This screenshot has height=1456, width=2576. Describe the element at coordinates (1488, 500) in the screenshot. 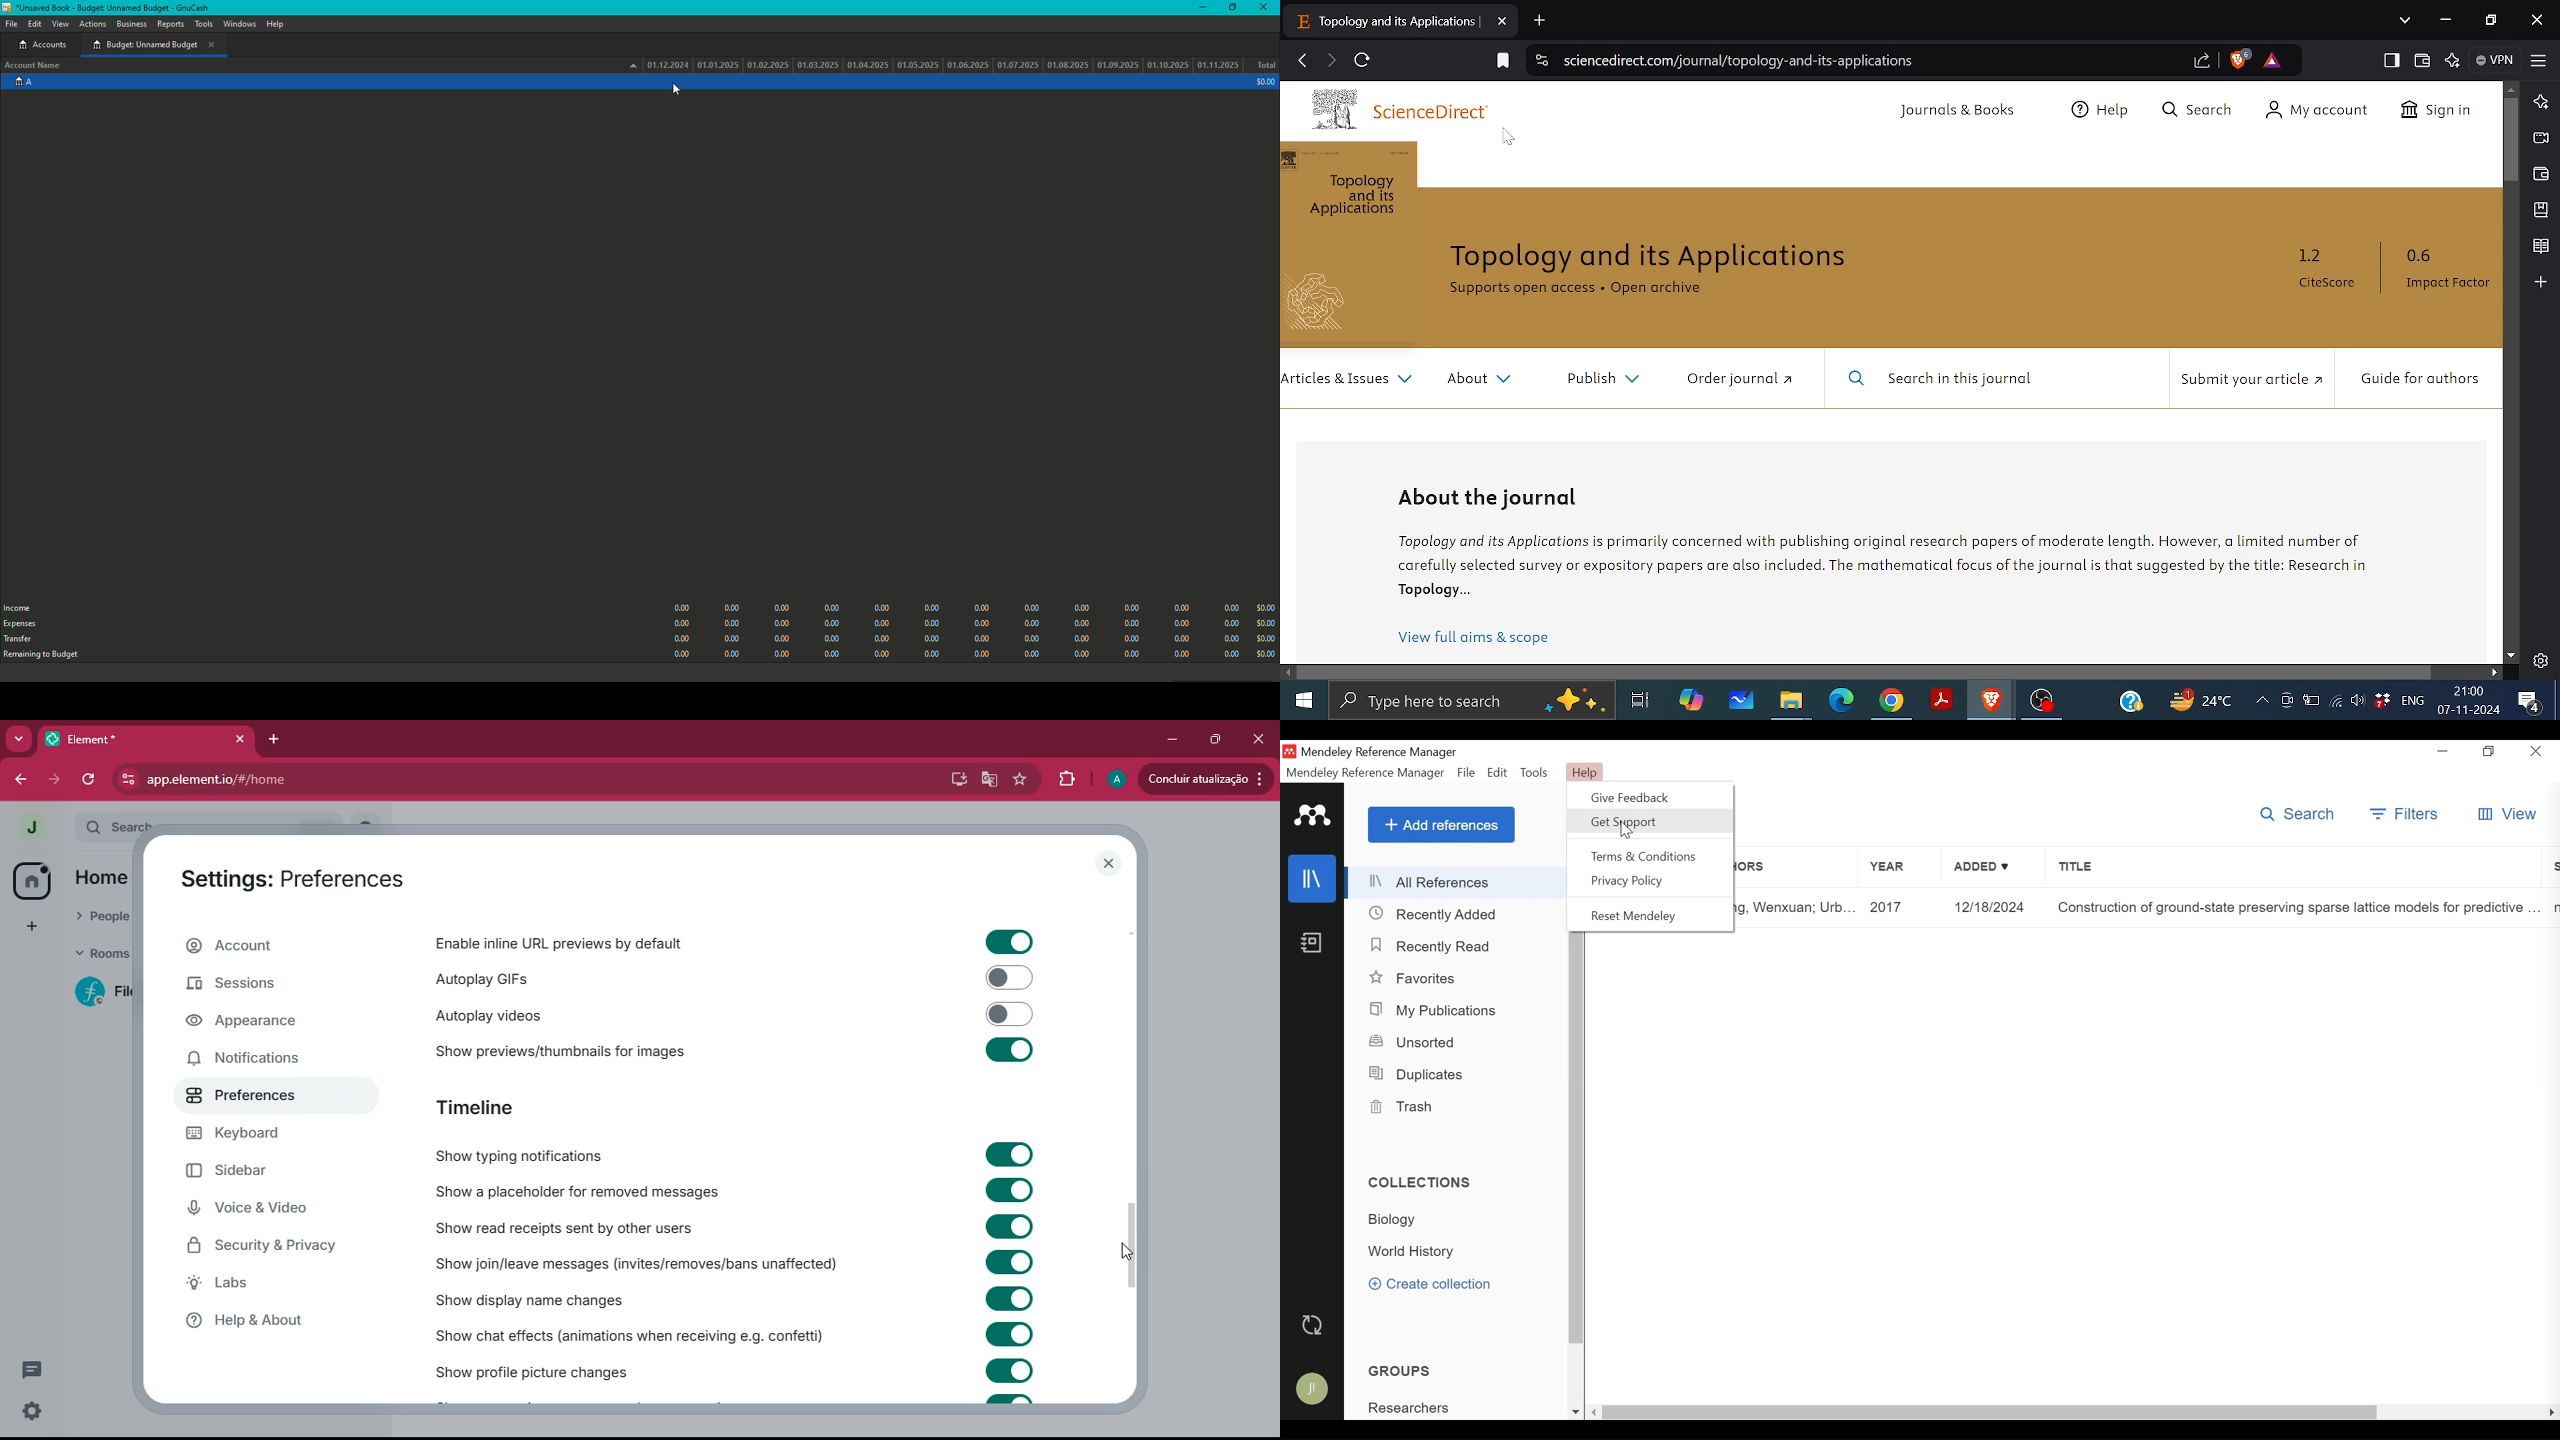

I see `About the journal` at that location.